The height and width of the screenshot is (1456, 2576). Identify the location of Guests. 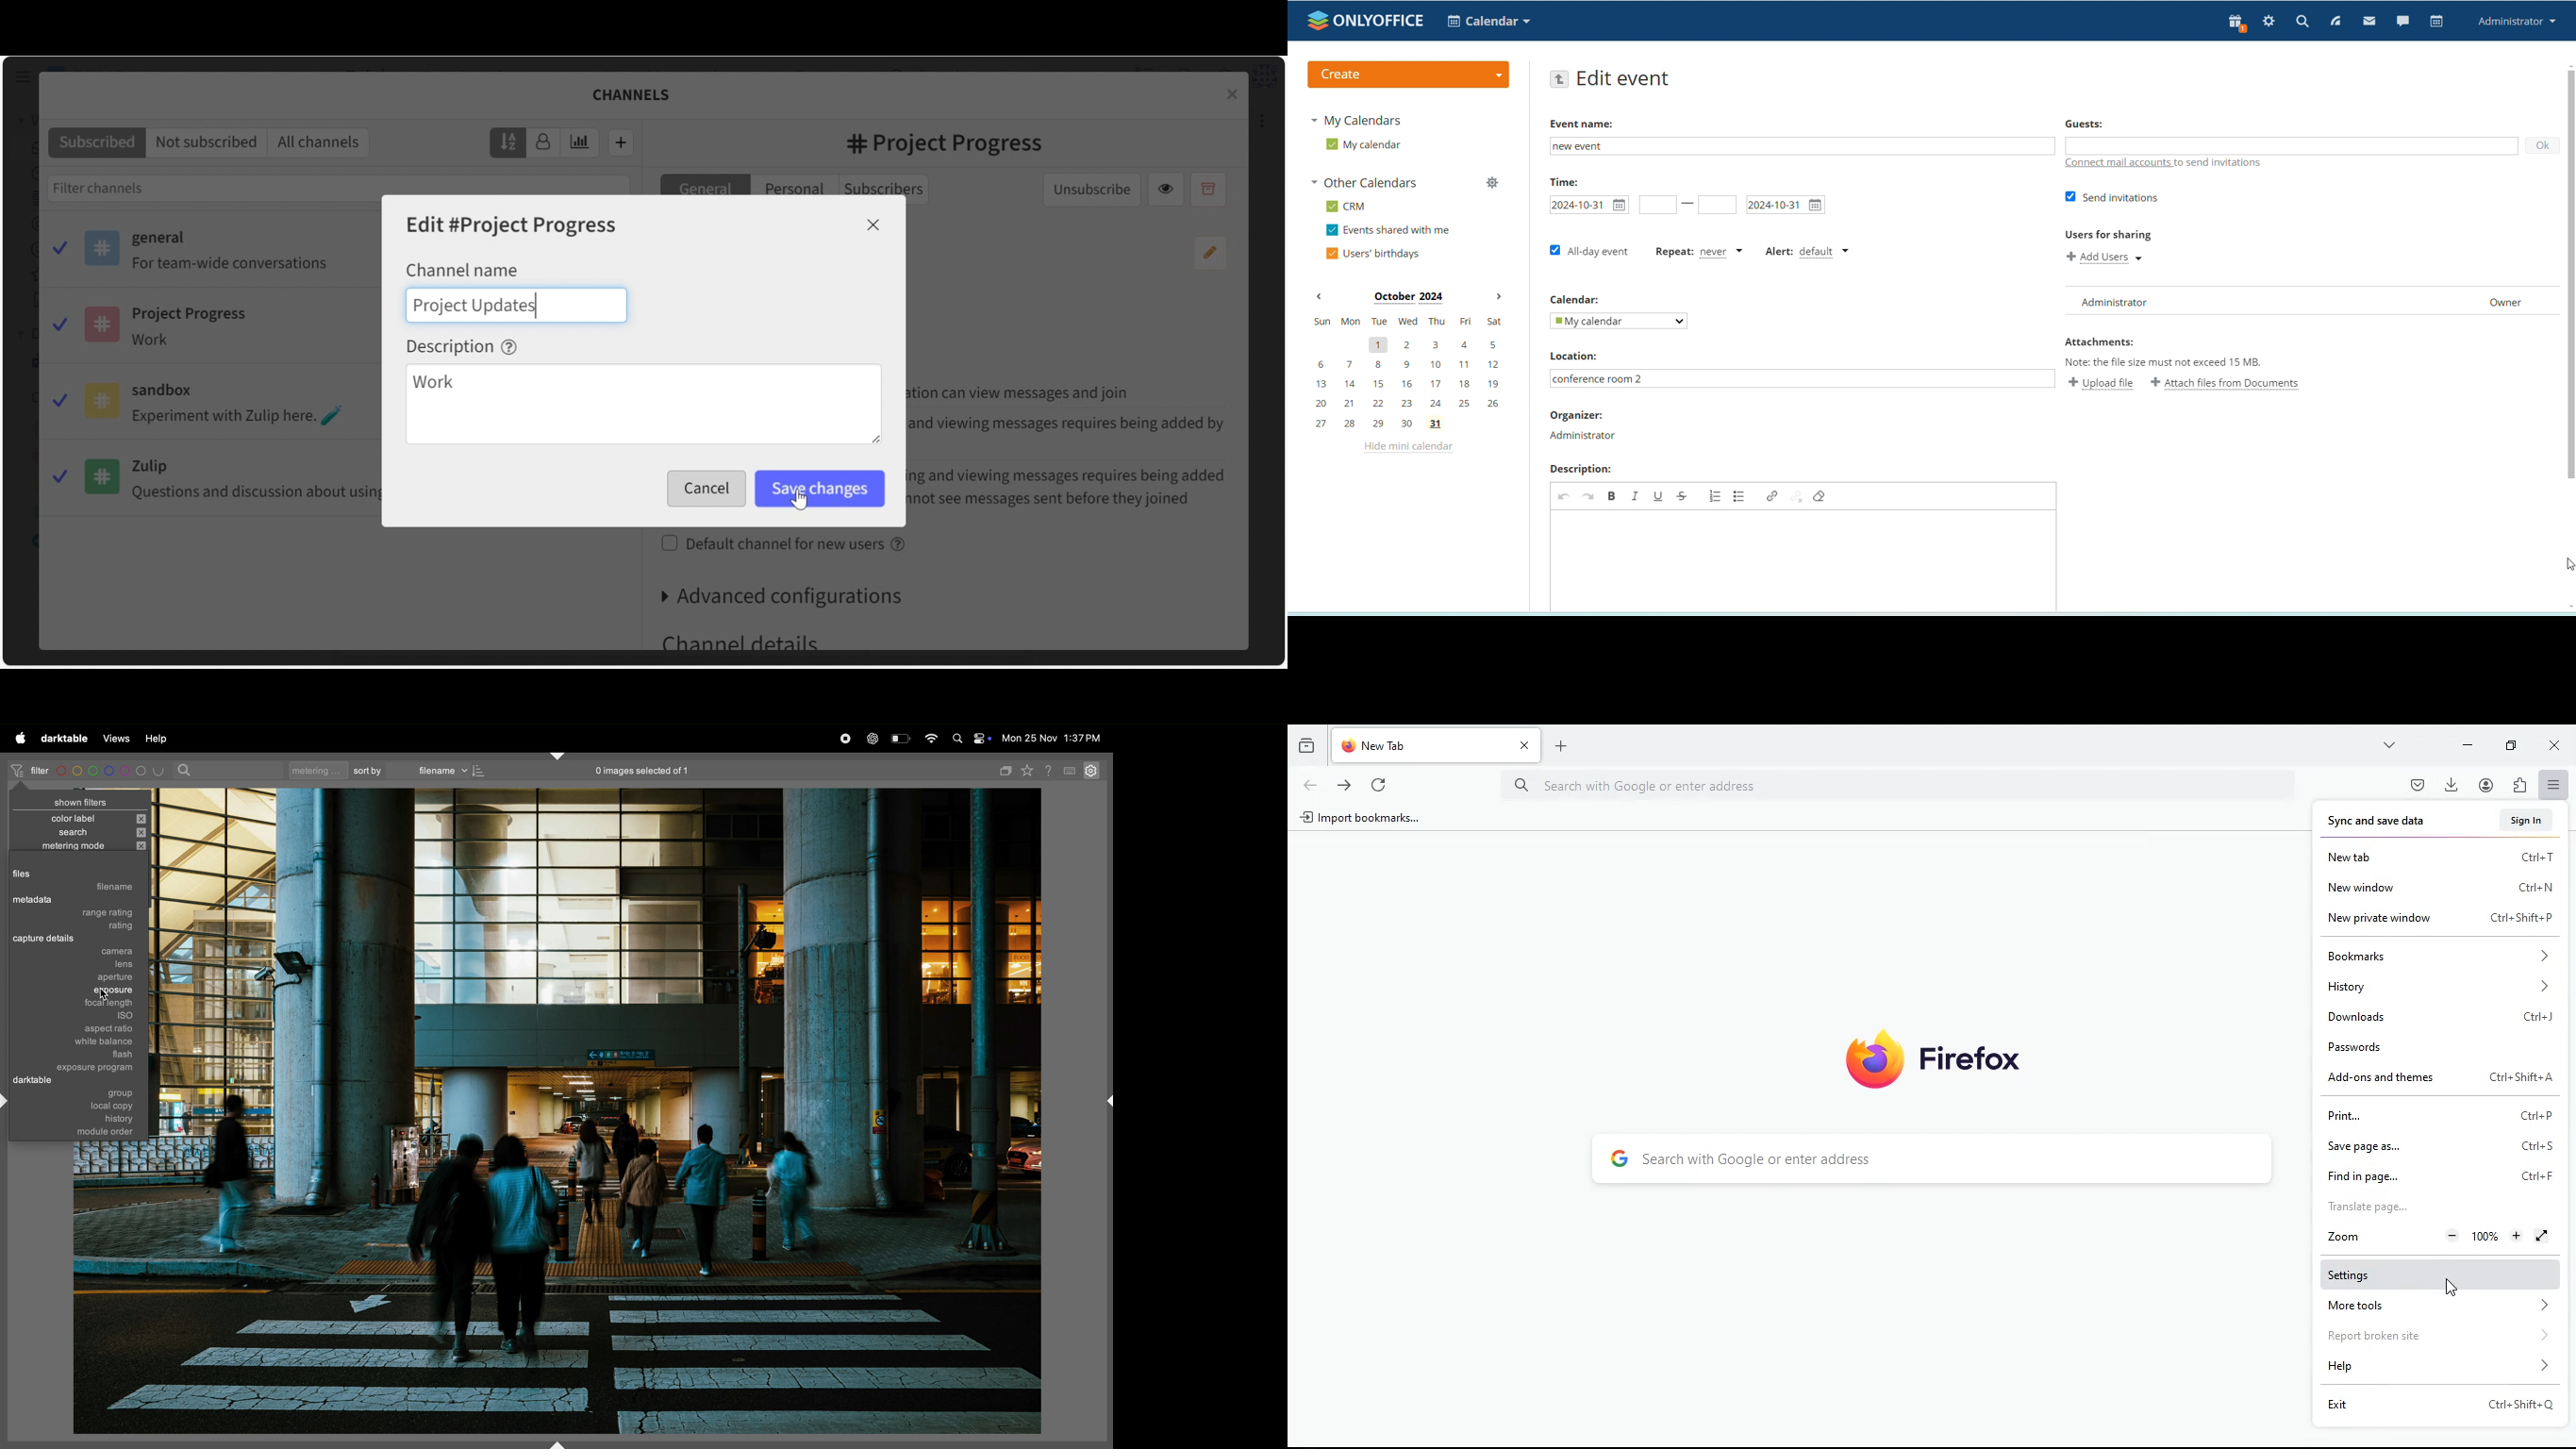
(2084, 123).